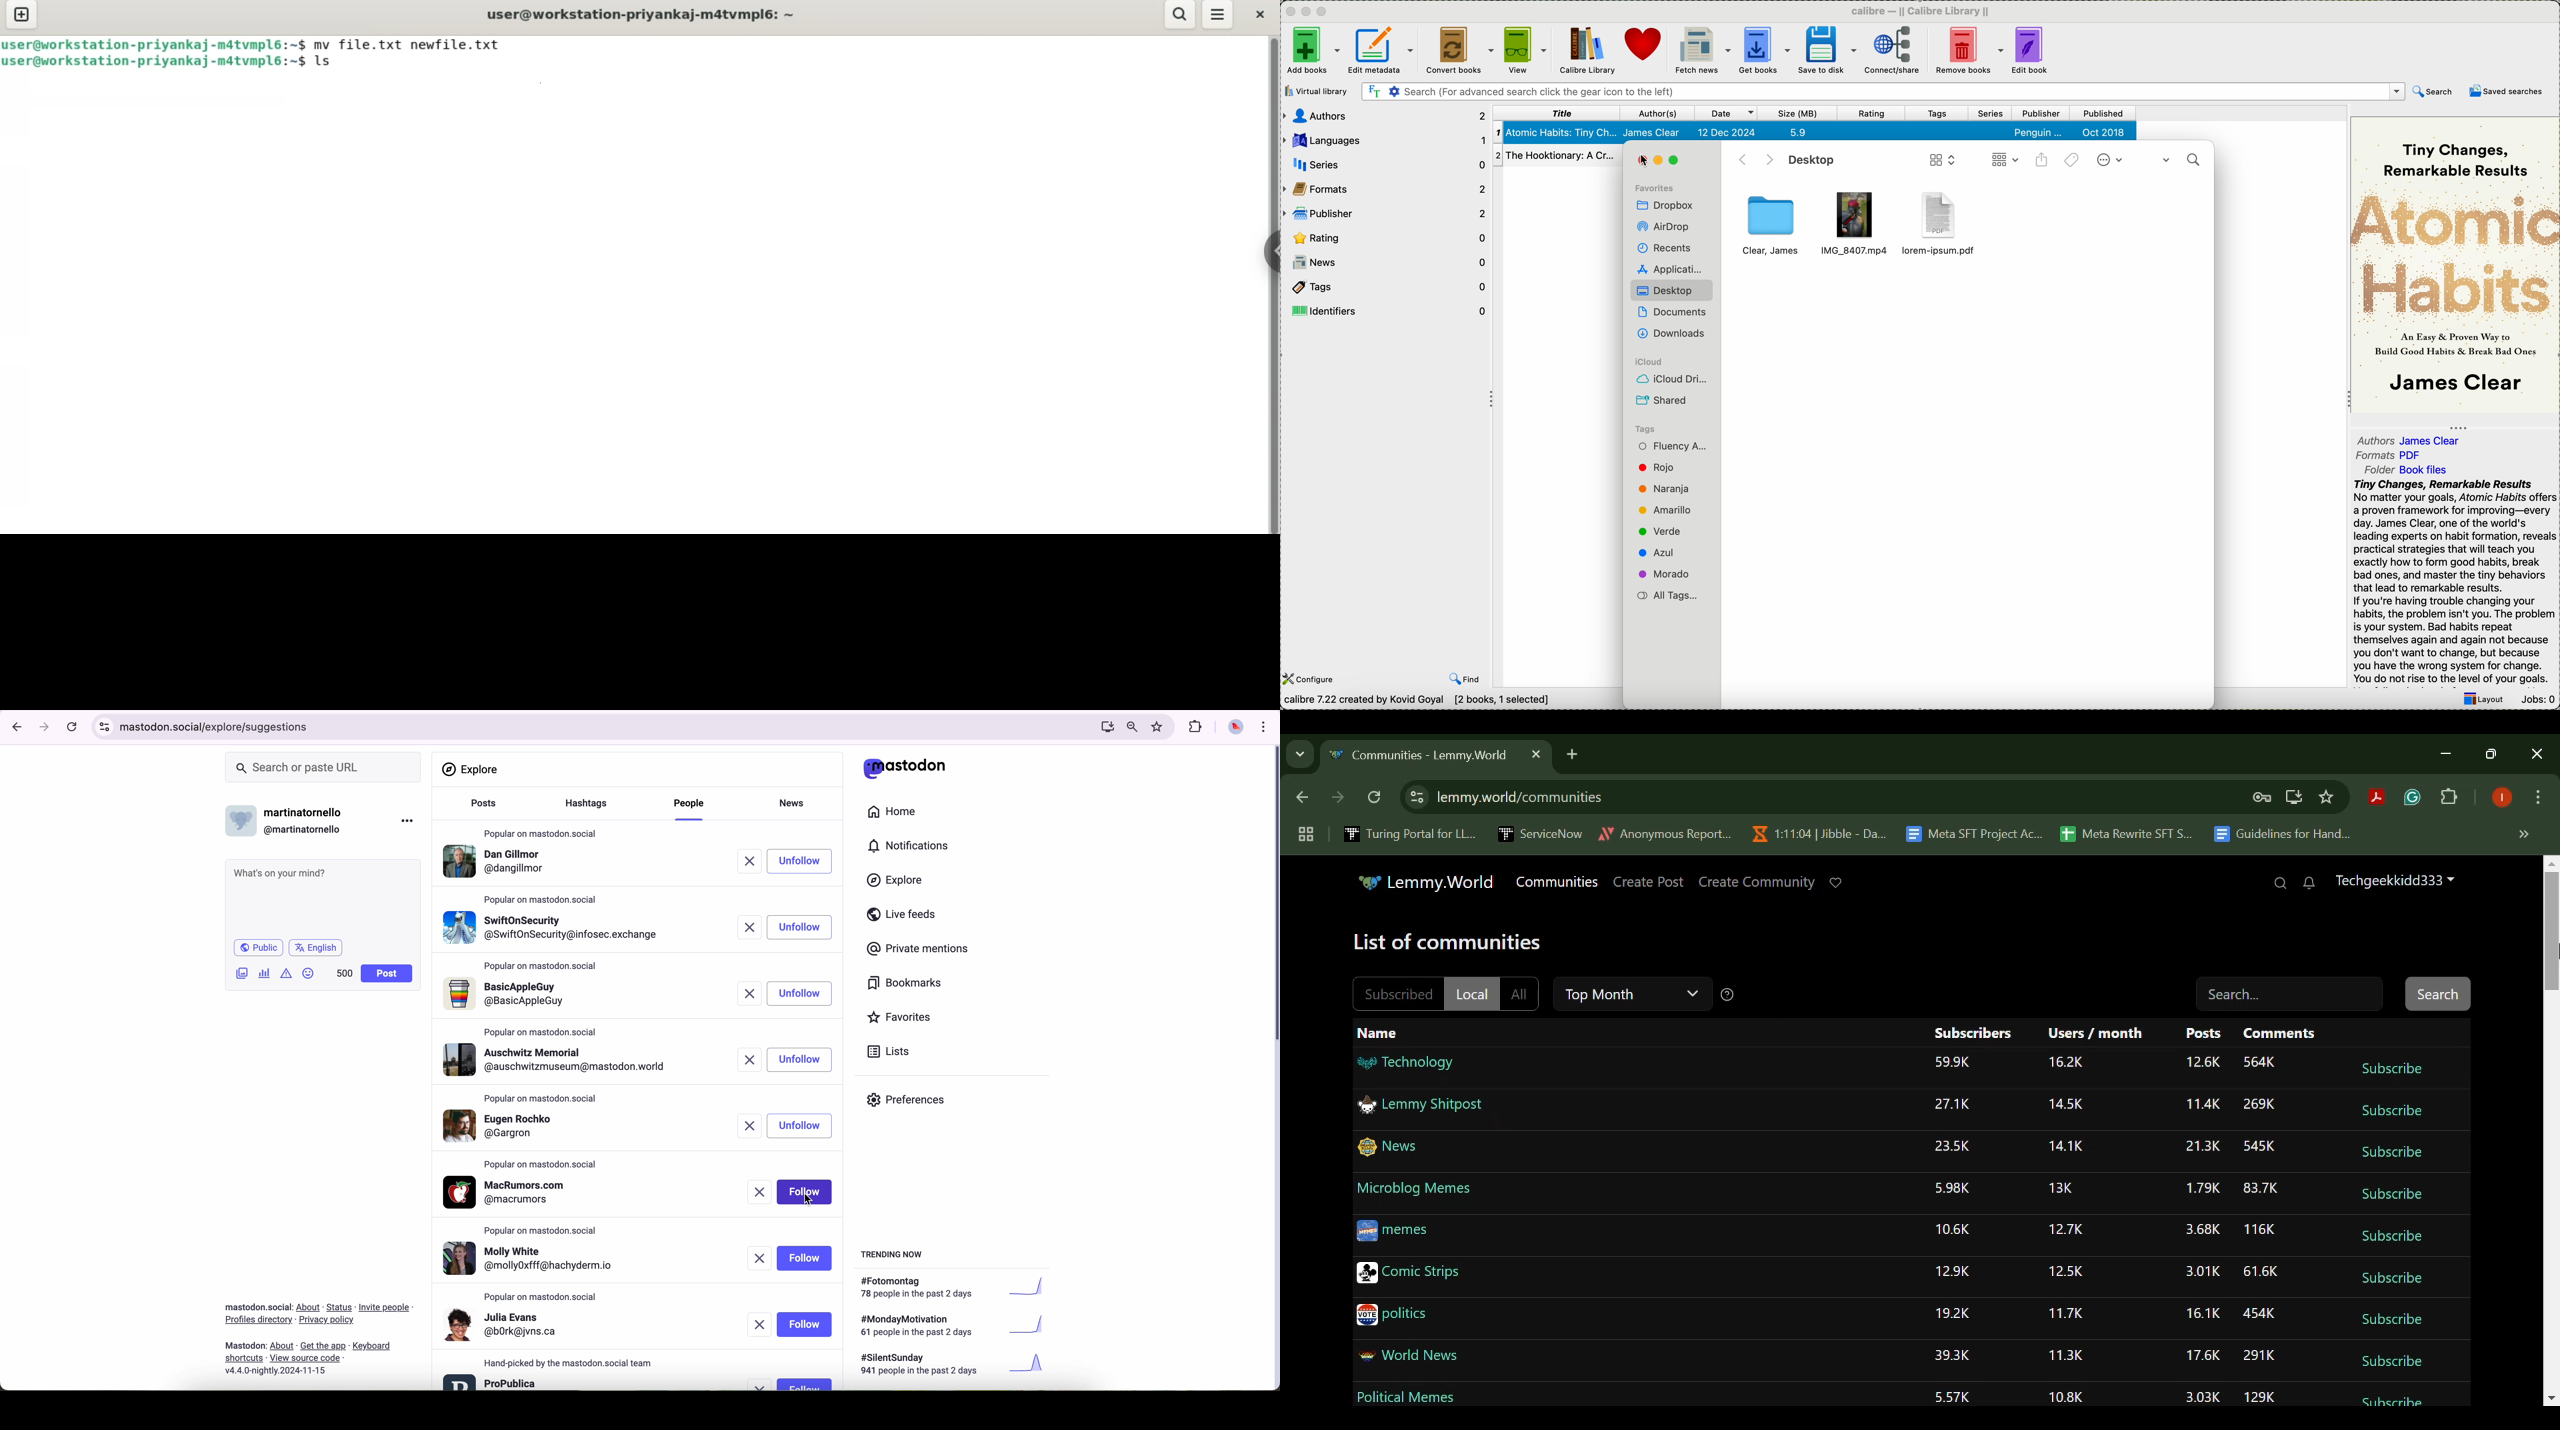 The width and height of the screenshot is (2576, 1456). Describe the element at coordinates (1668, 205) in the screenshot. I see `dropbox` at that location.